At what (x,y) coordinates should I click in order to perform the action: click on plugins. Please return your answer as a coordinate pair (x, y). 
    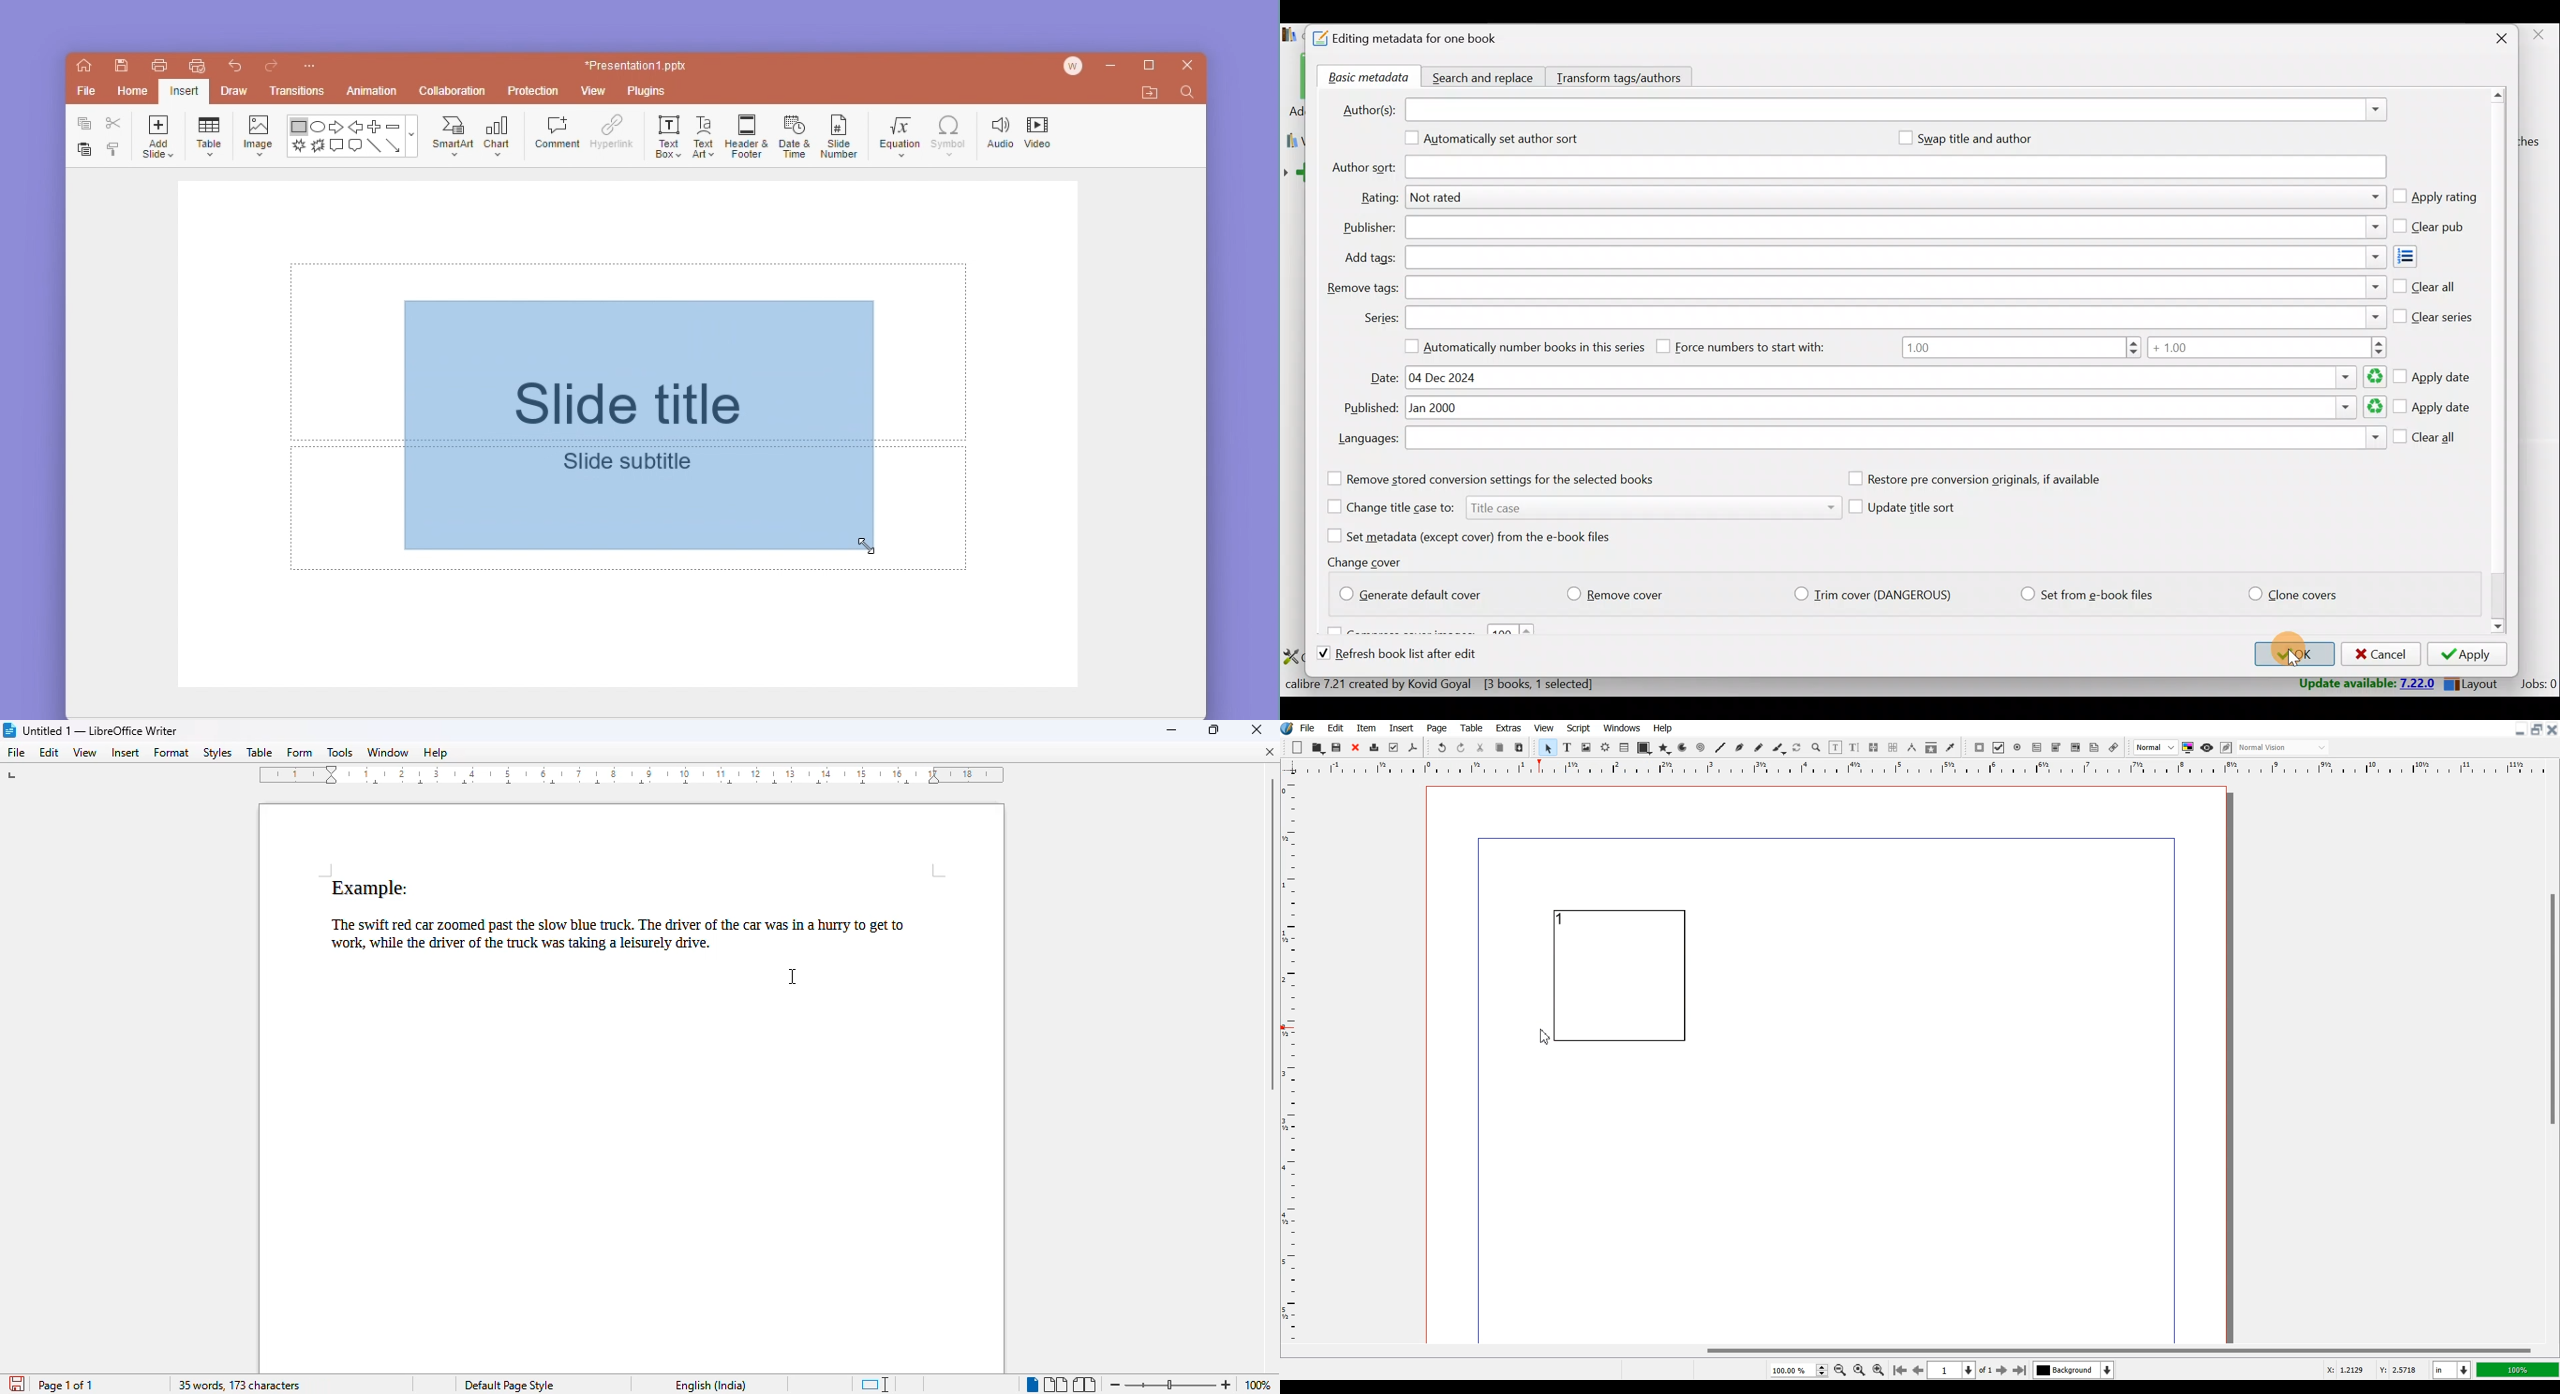
    Looking at the image, I should click on (652, 92).